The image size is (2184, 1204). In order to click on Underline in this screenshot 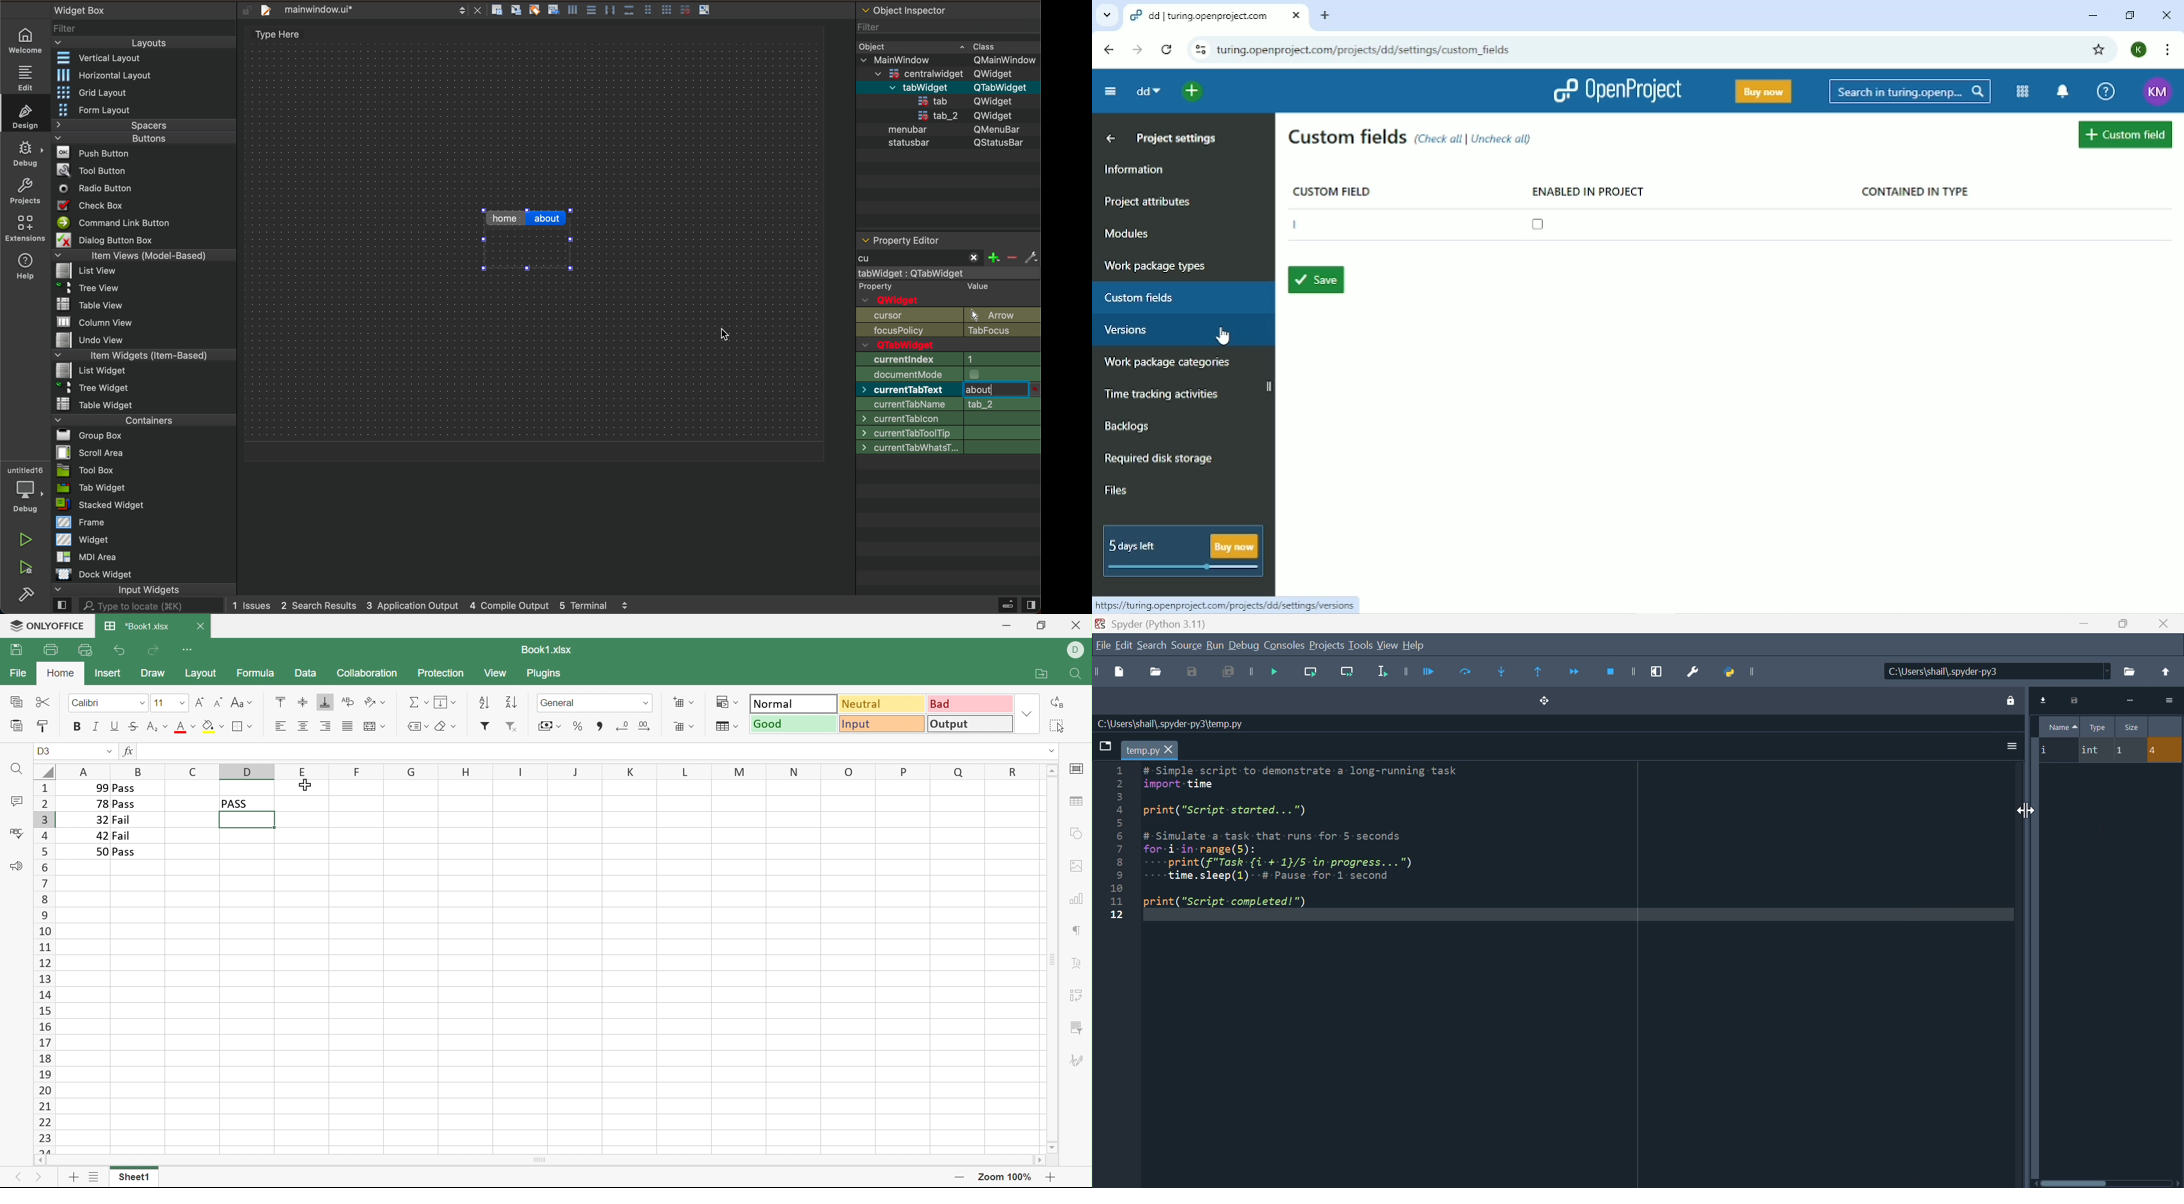, I will do `click(116, 726)`.